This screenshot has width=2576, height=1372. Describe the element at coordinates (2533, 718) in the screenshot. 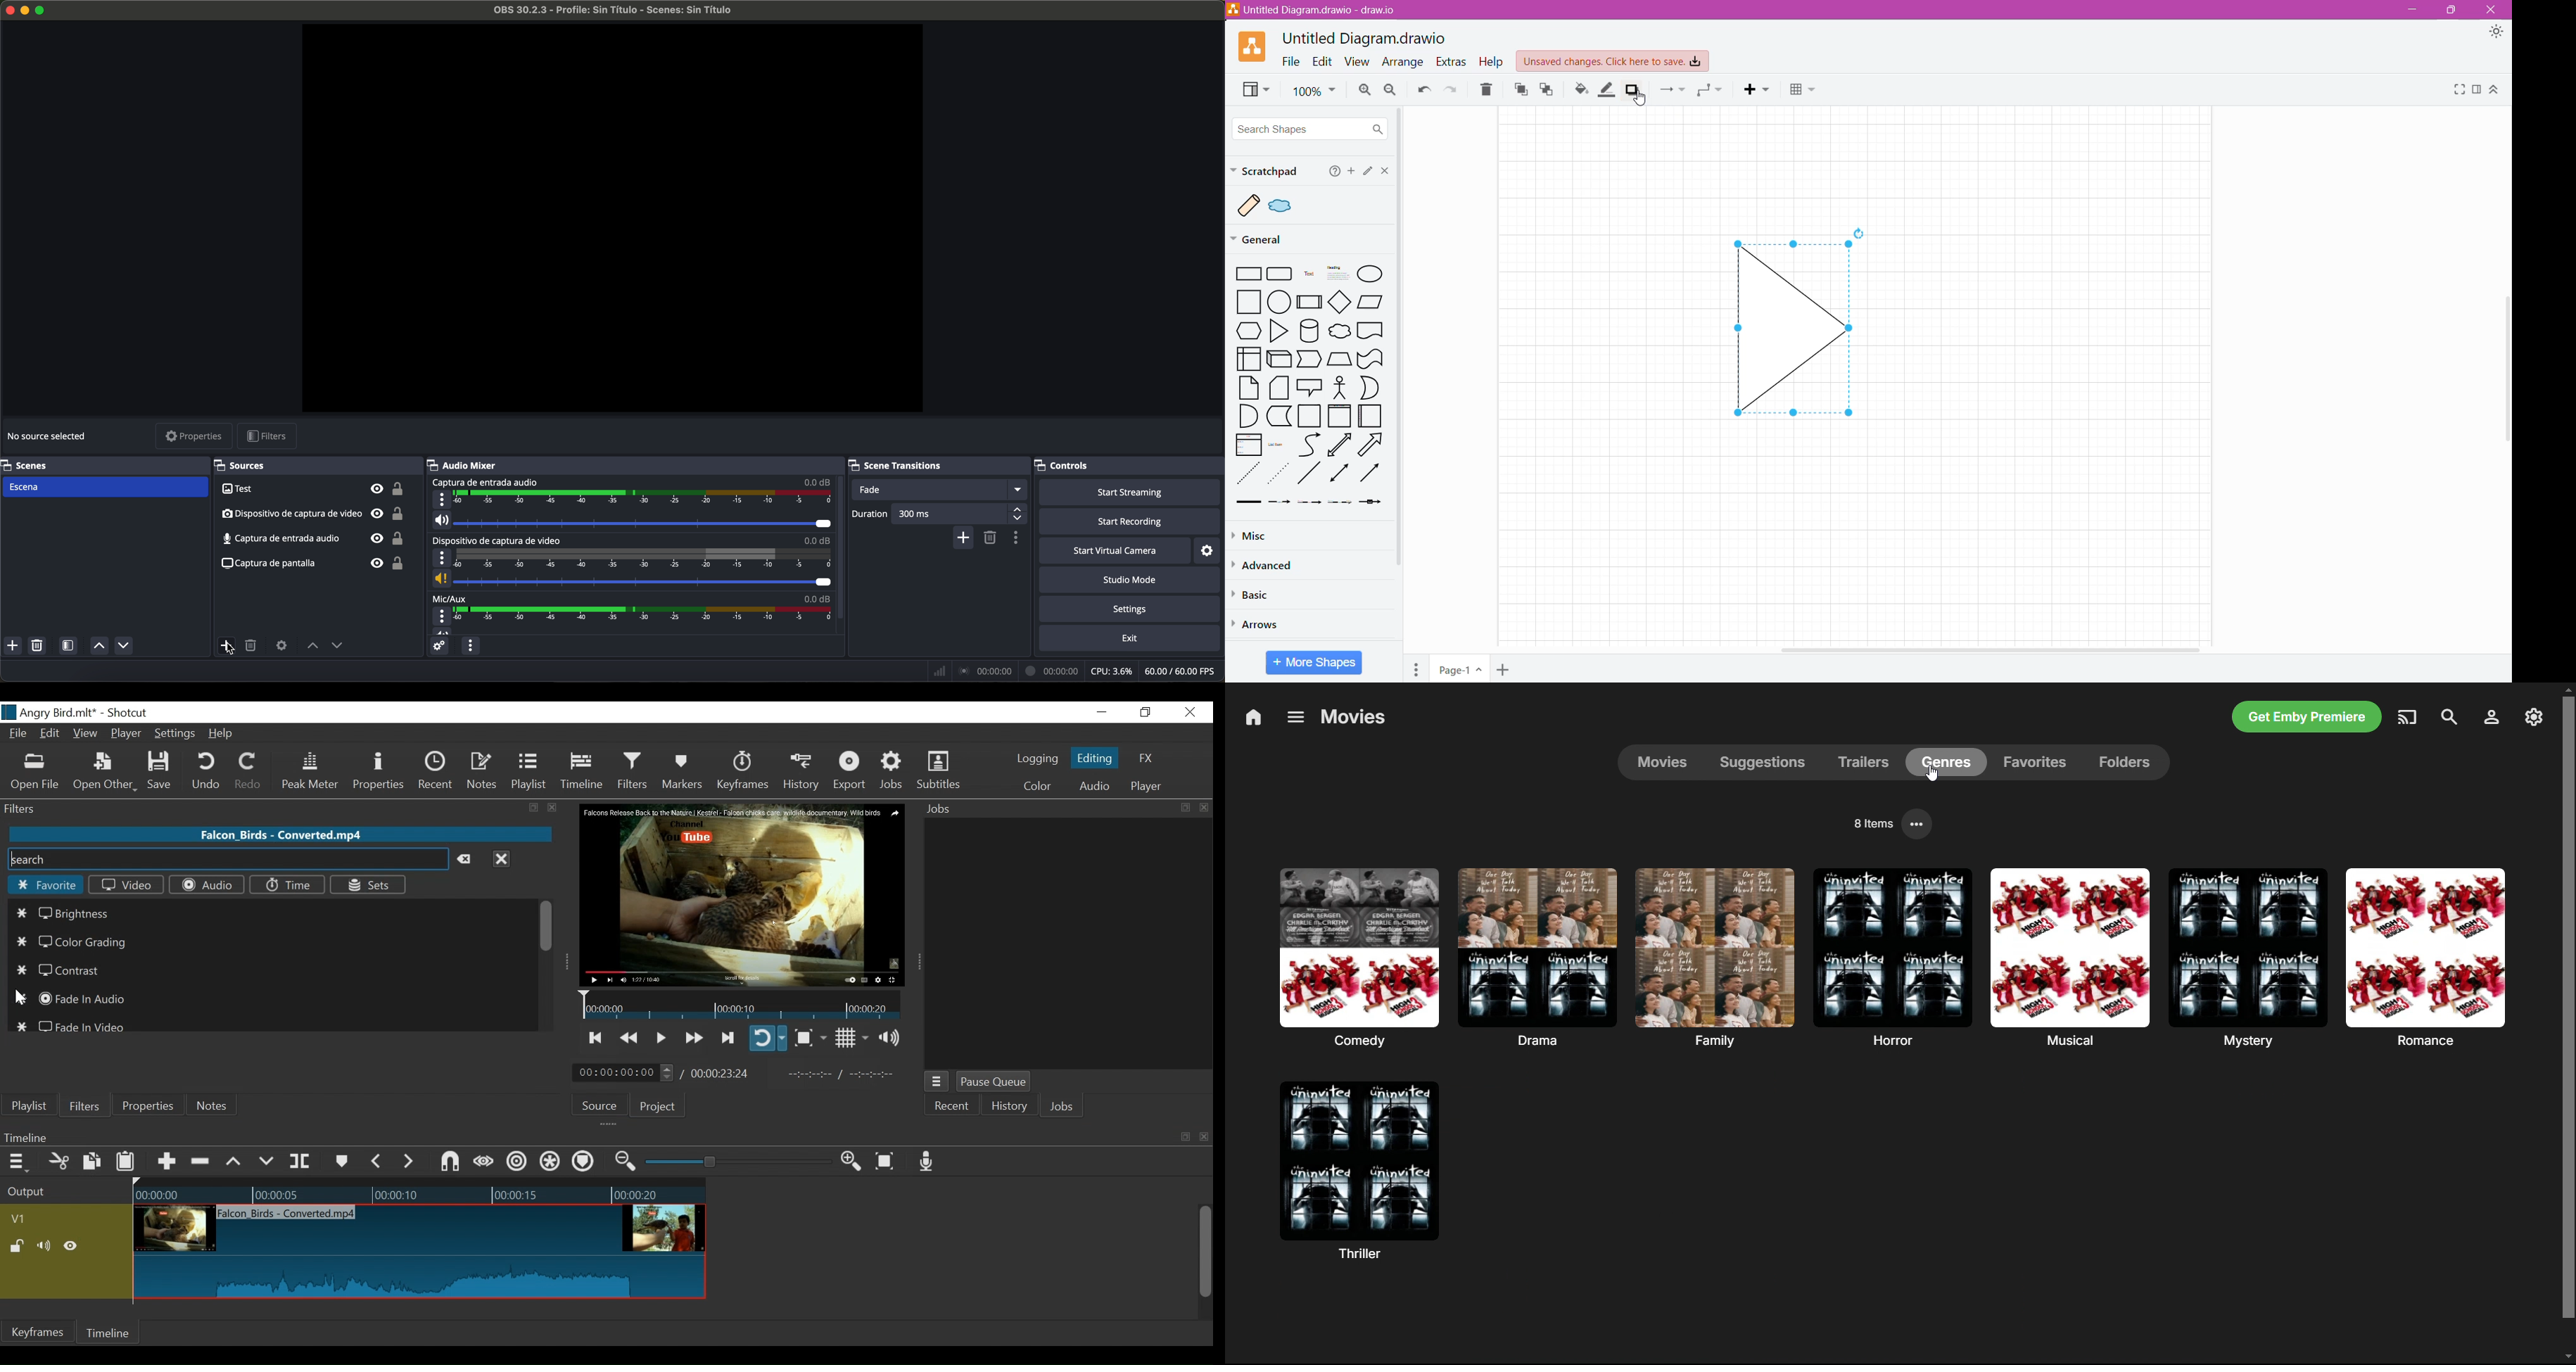

I see `settings` at that location.